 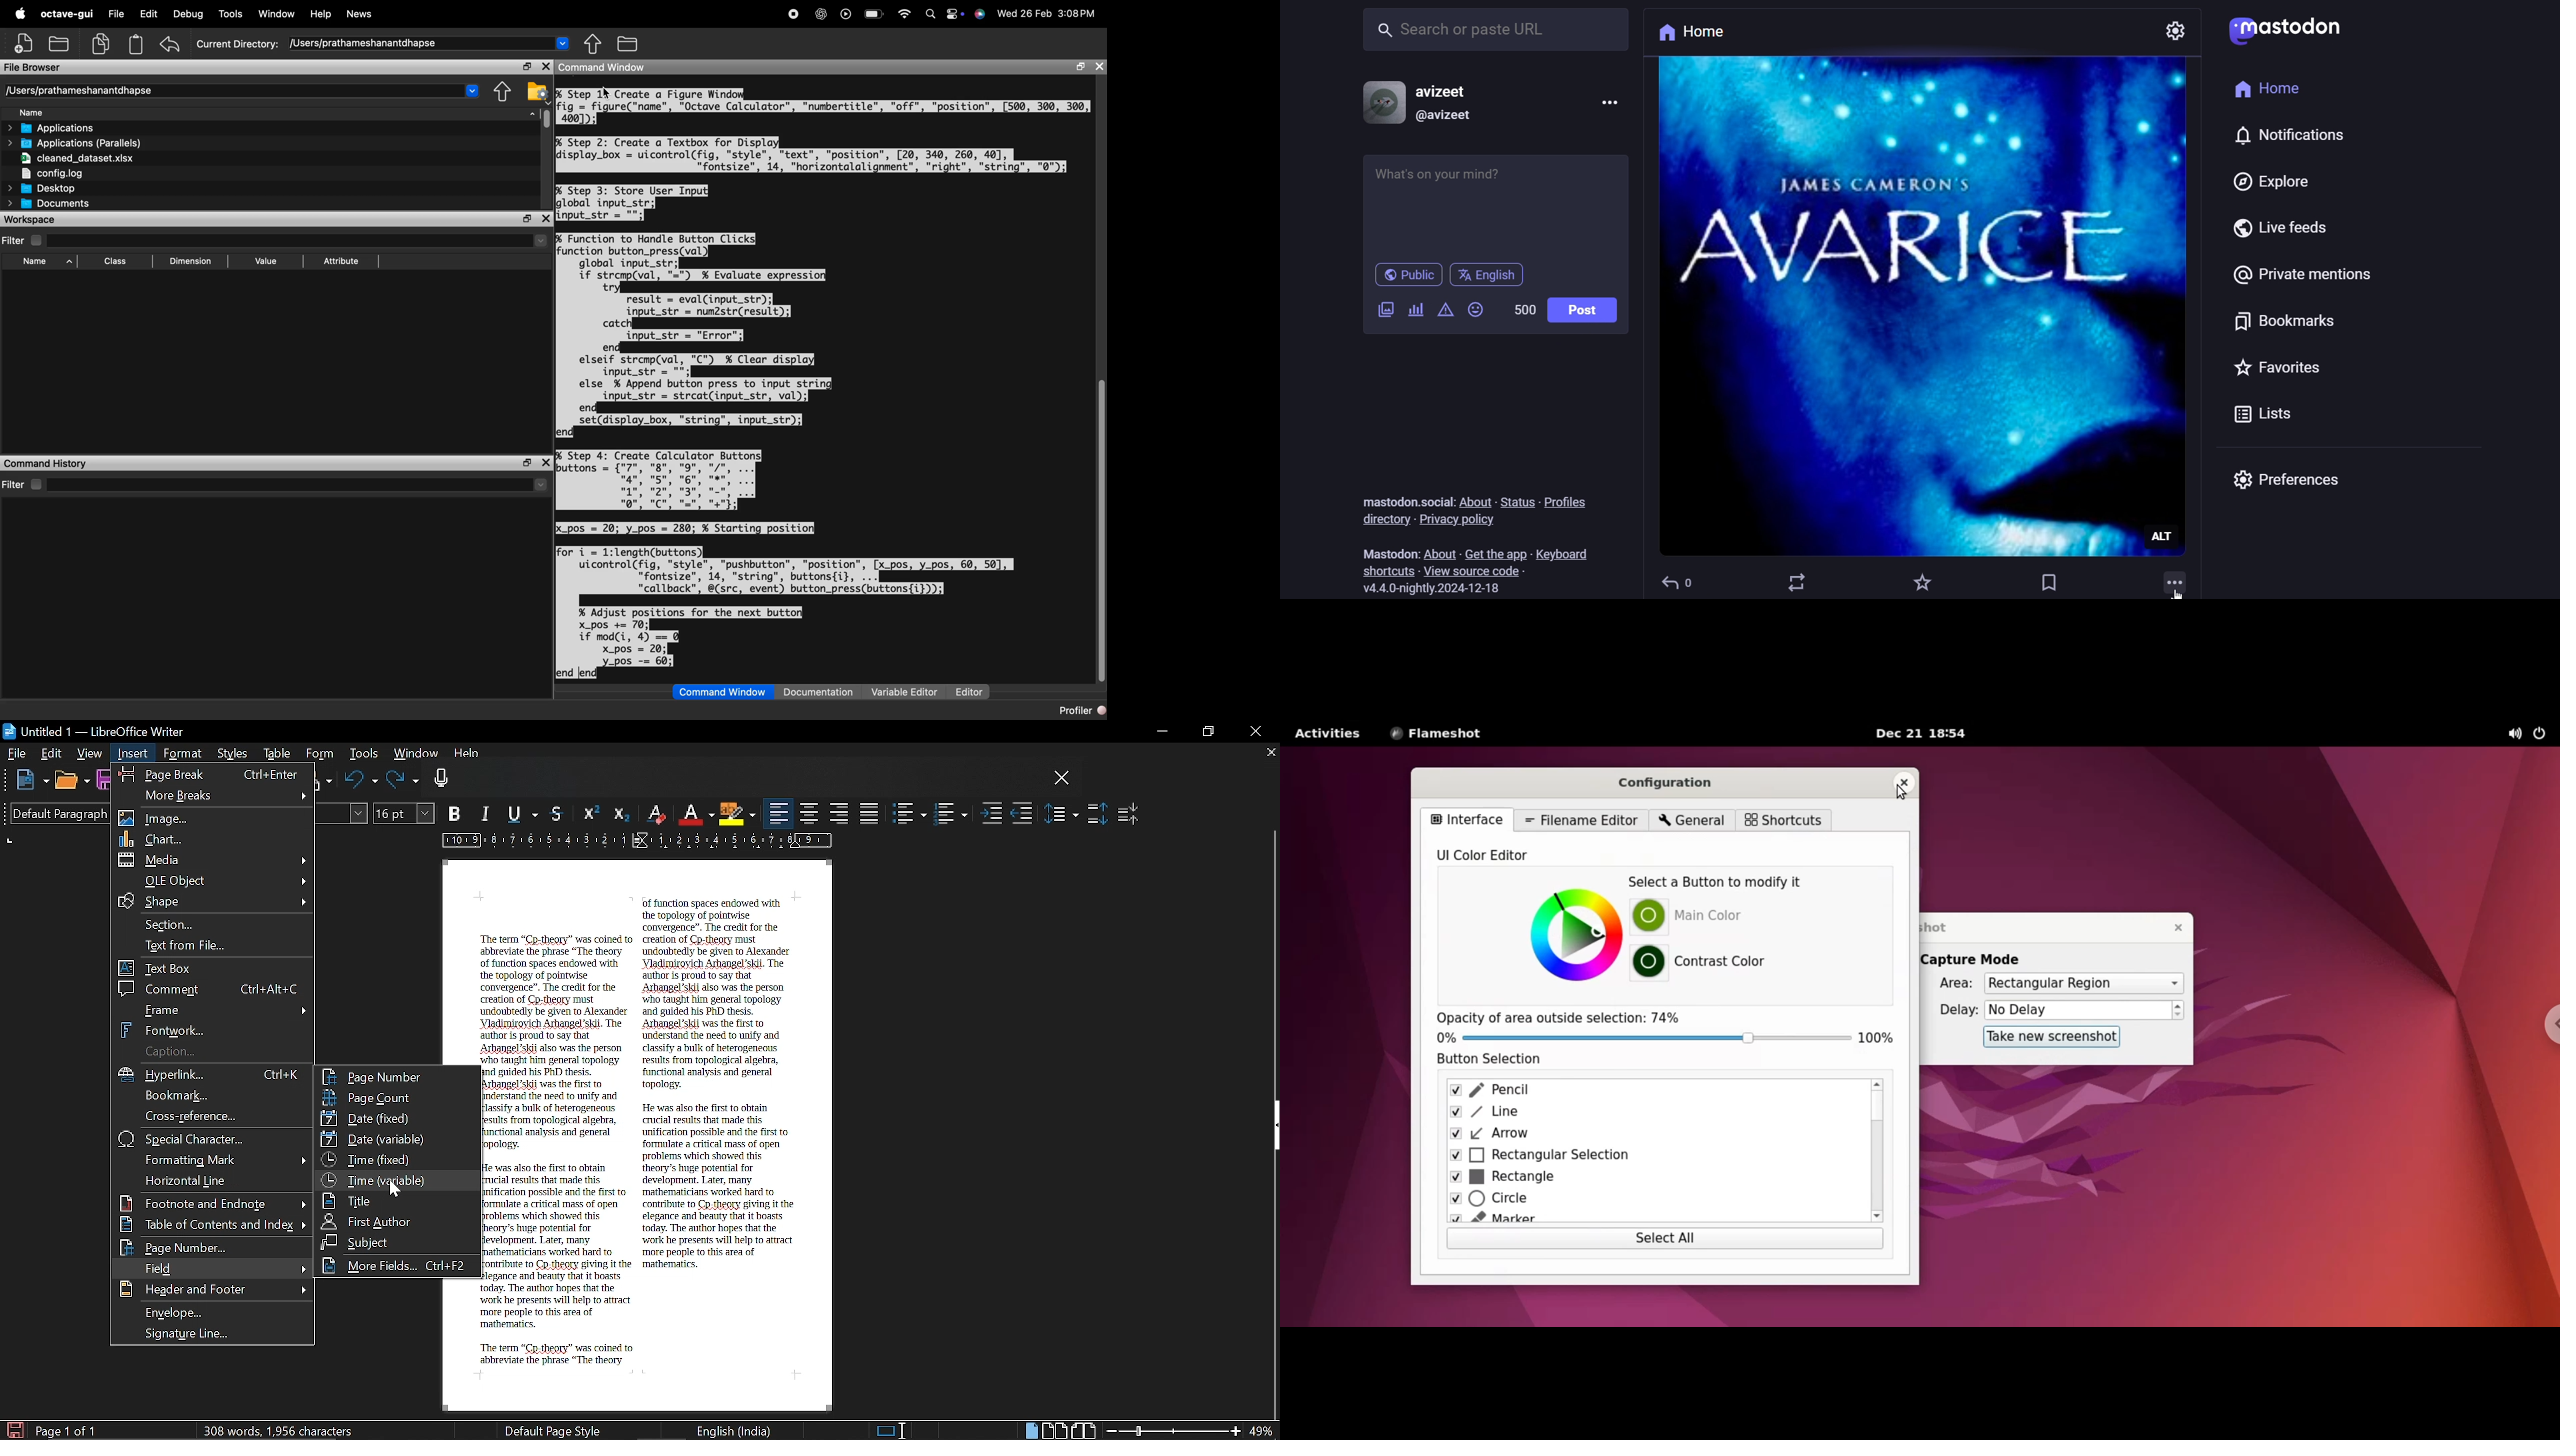 What do you see at coordinates (796, 68) in the screenshot?
I see `Command Window` at bounding box center [796, 68].